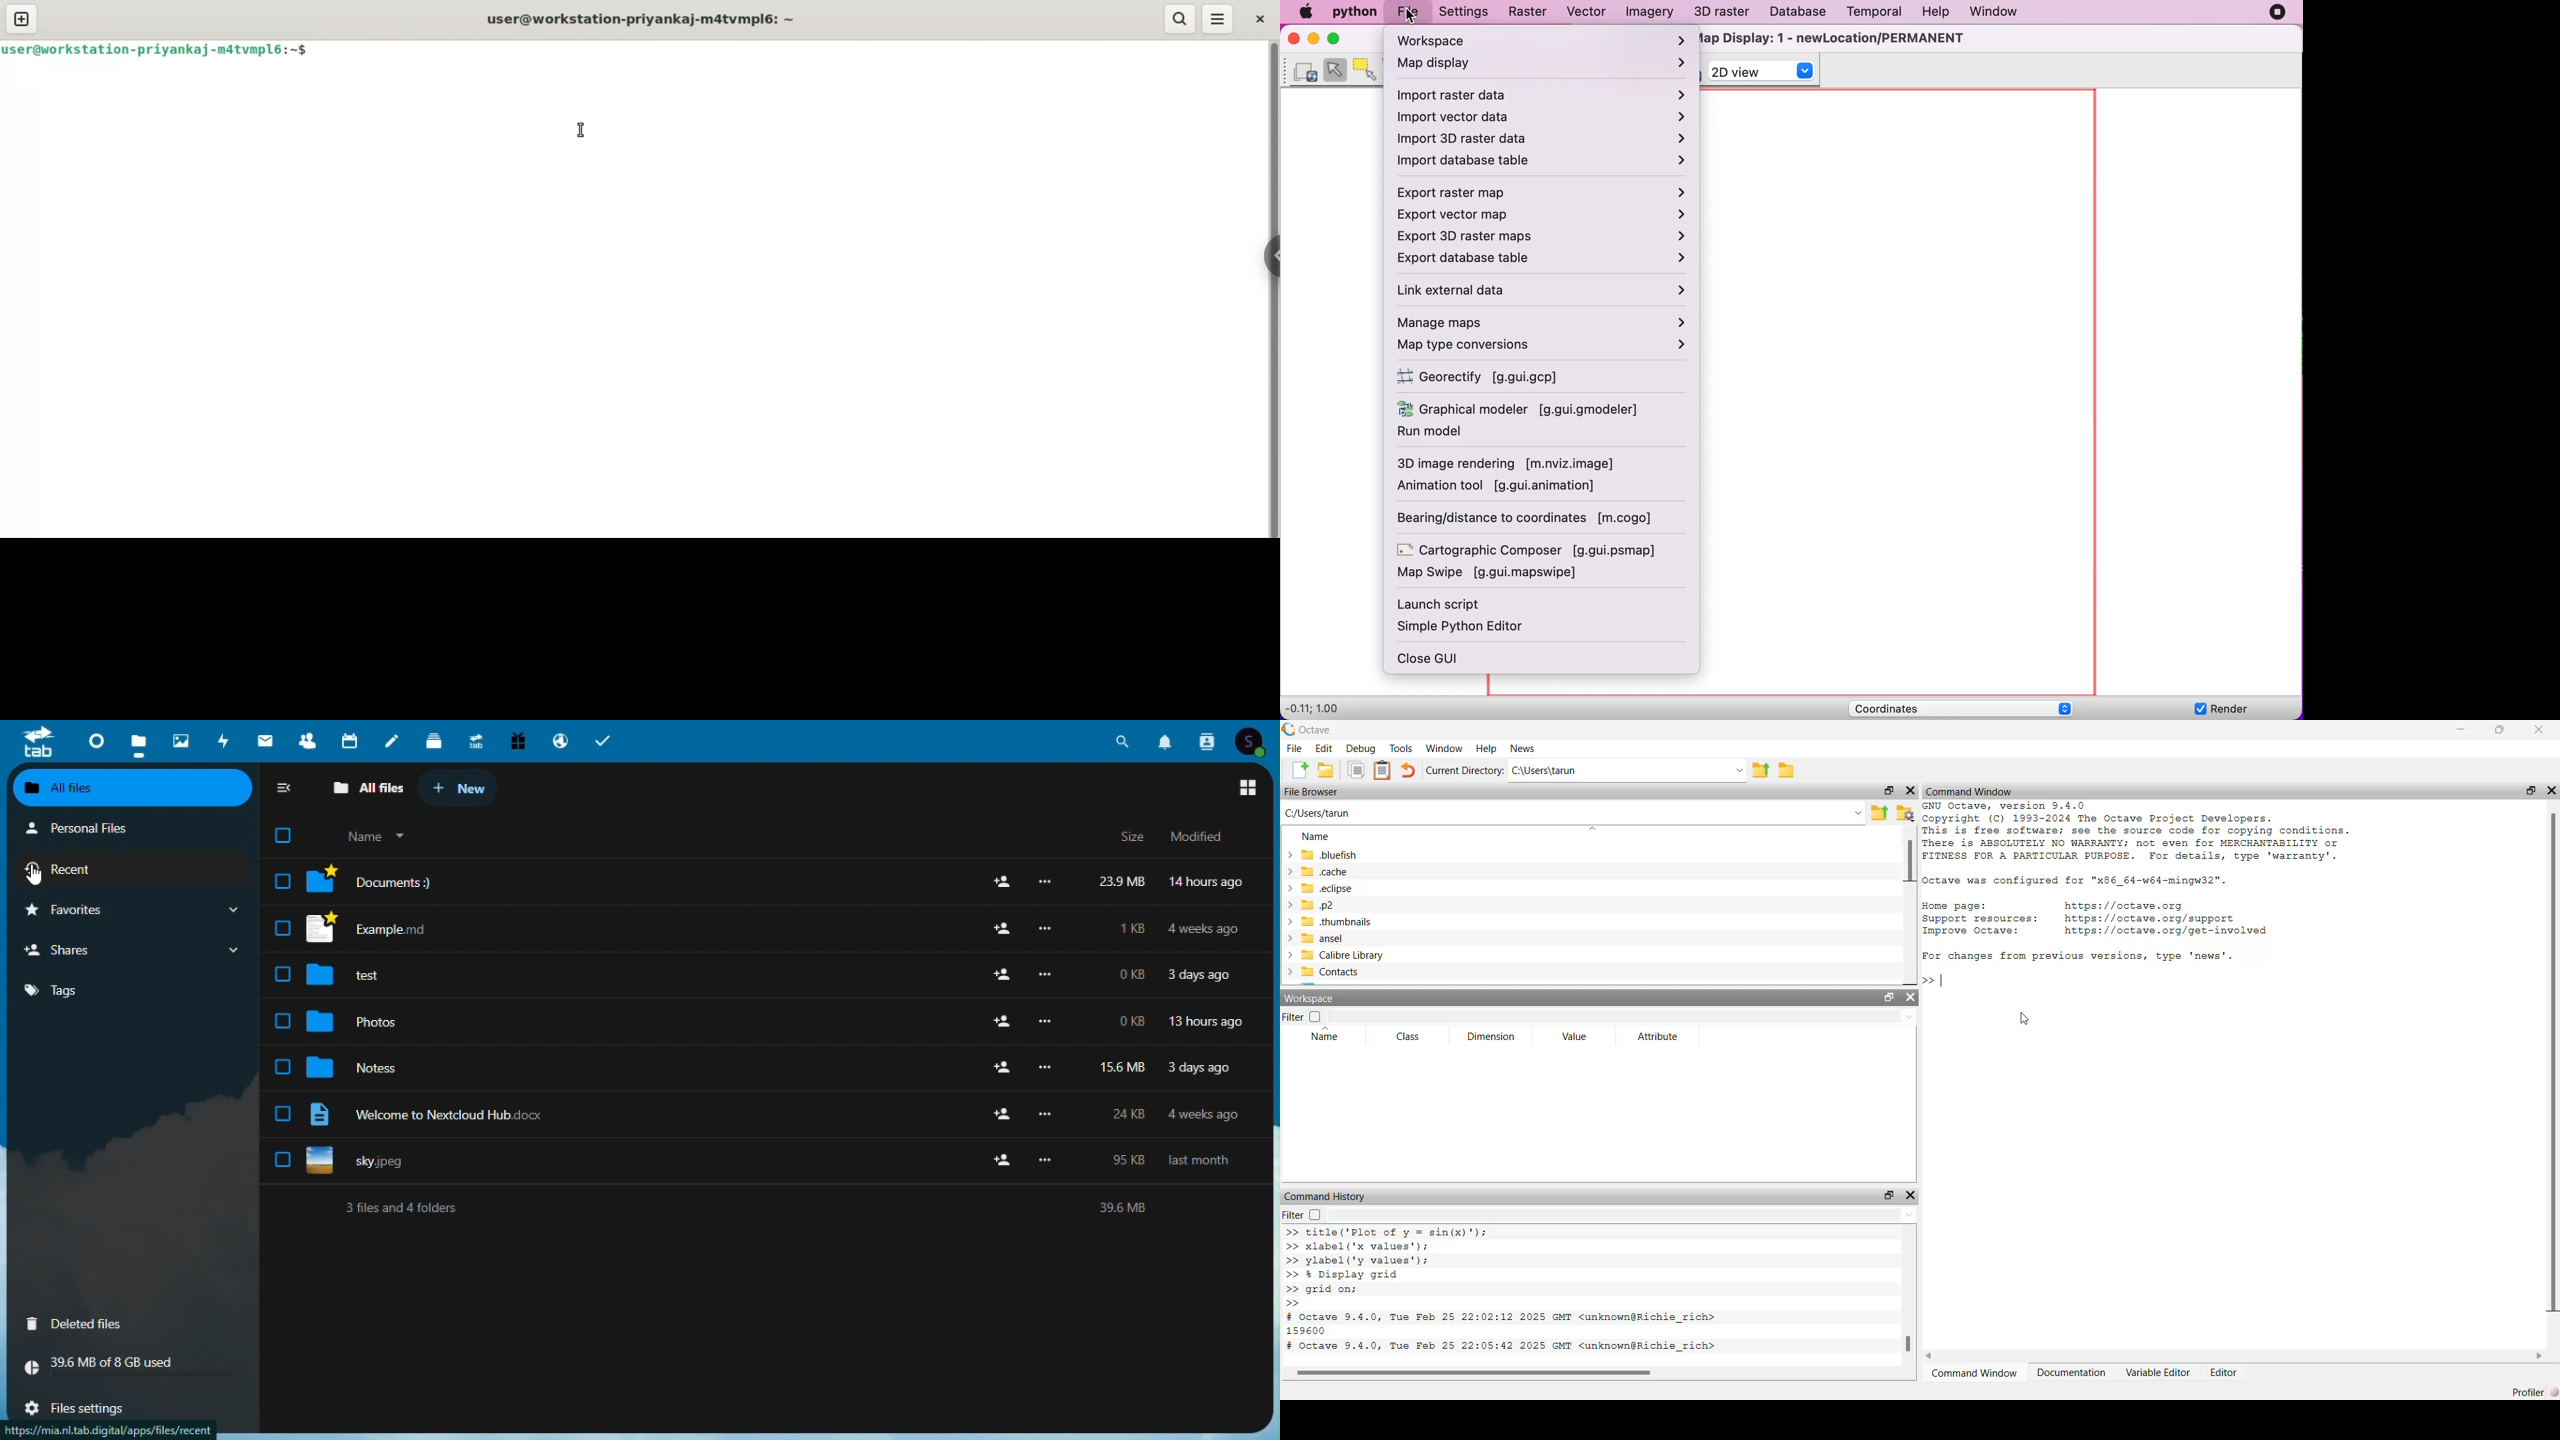  I want to click on new tab, so click(21, 18).